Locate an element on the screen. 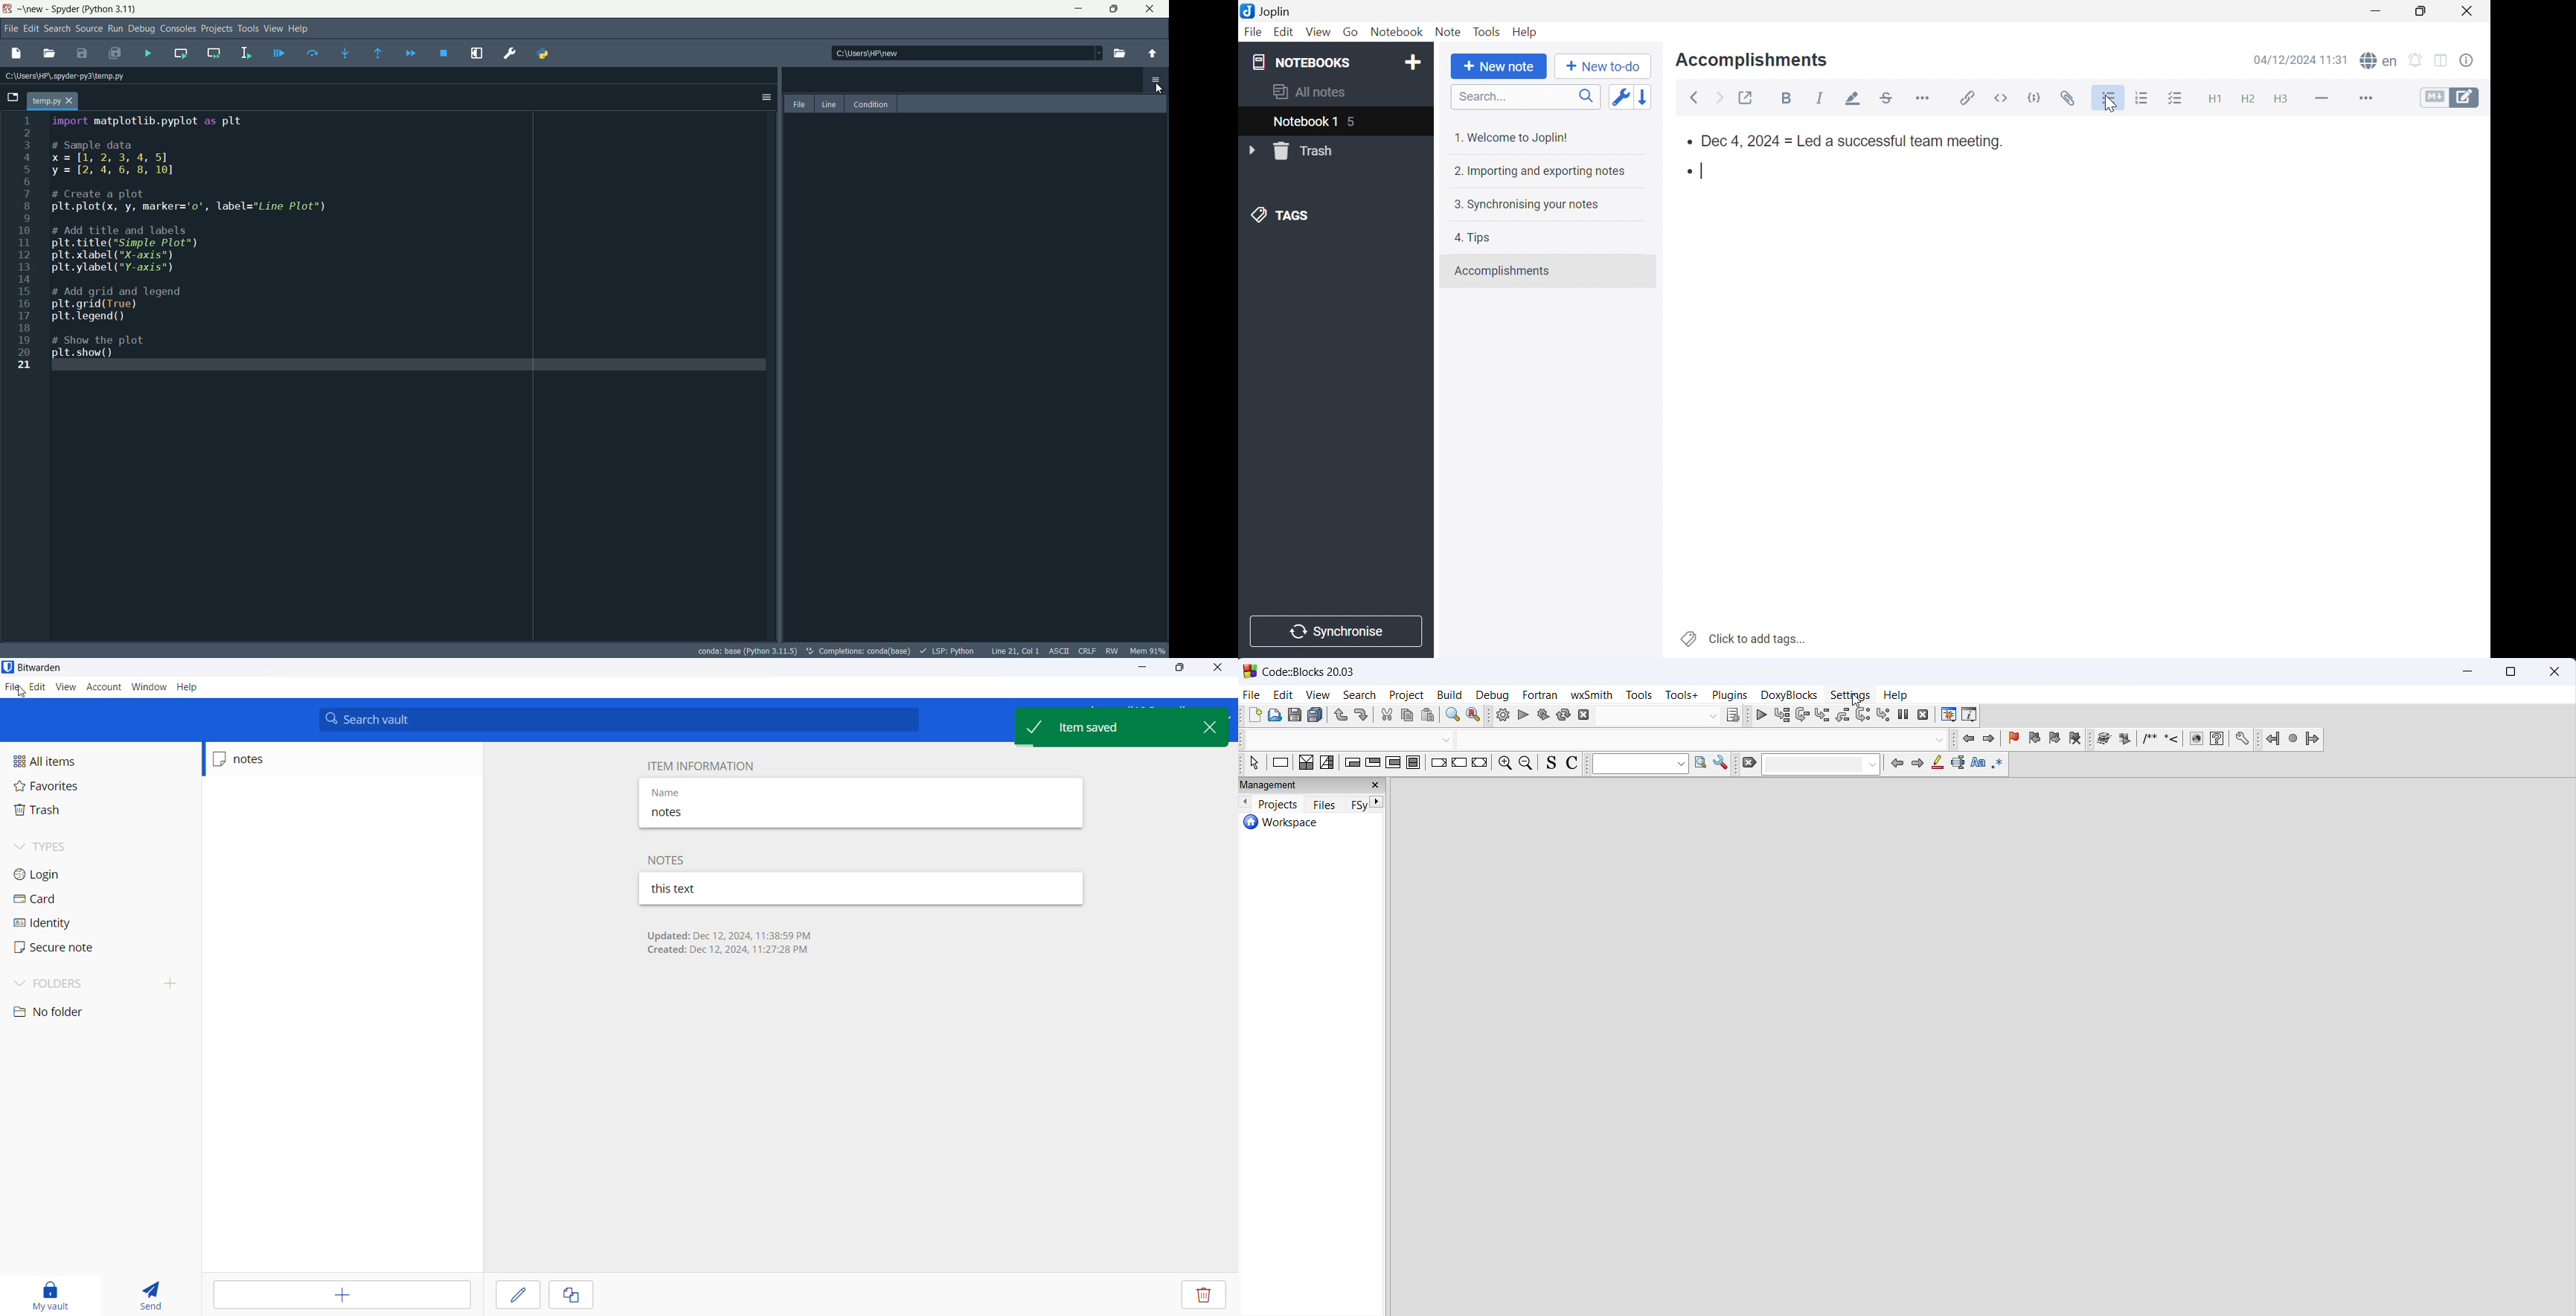 Image resolution: width=2576 pixels, height=1316 pixels. open file is located at coordinates (49, 53).